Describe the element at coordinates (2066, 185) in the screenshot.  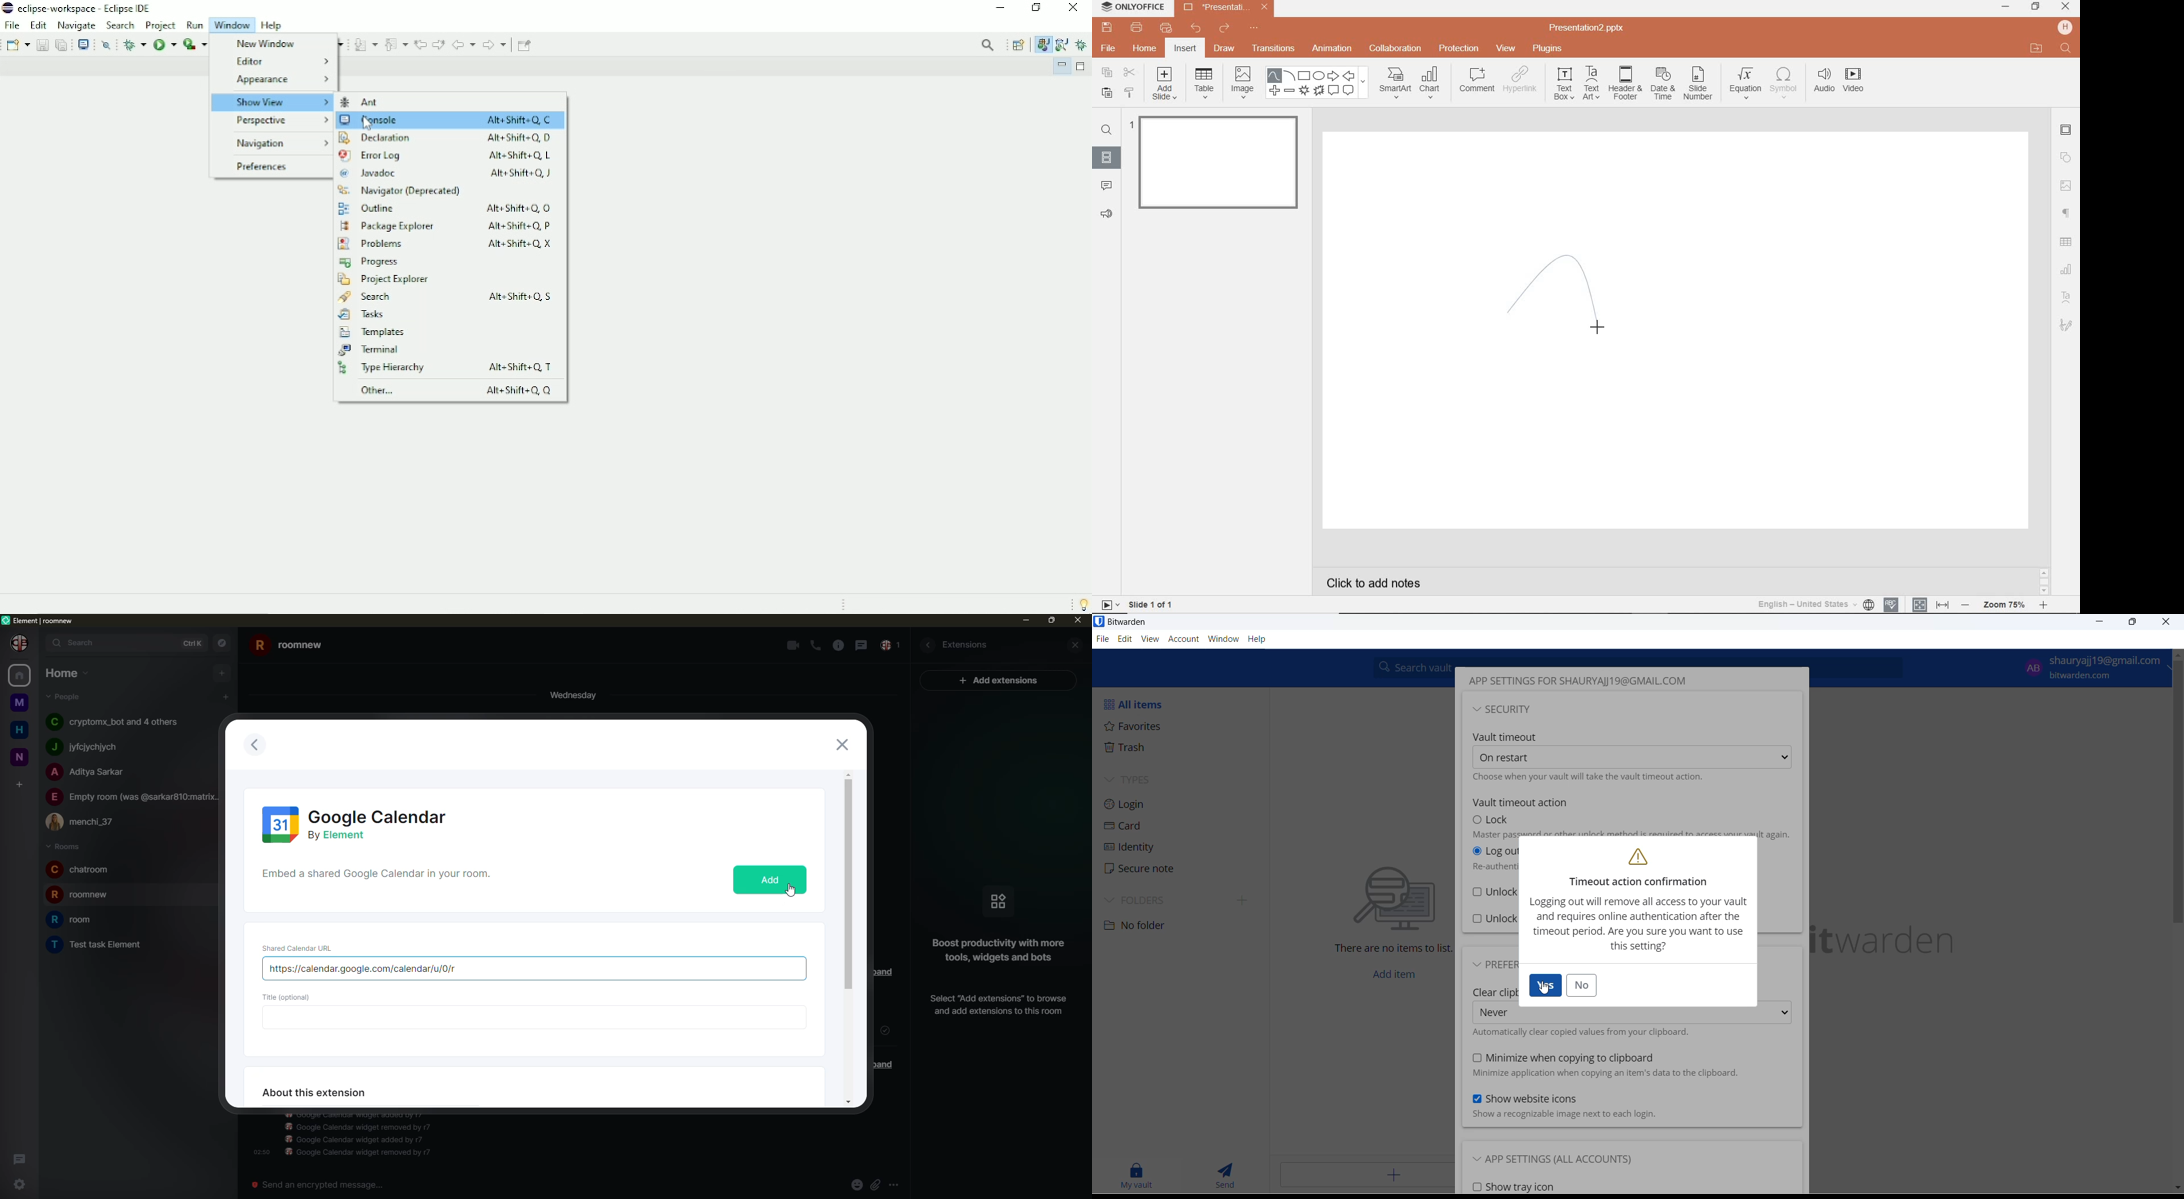
I see `image settings` at that location.